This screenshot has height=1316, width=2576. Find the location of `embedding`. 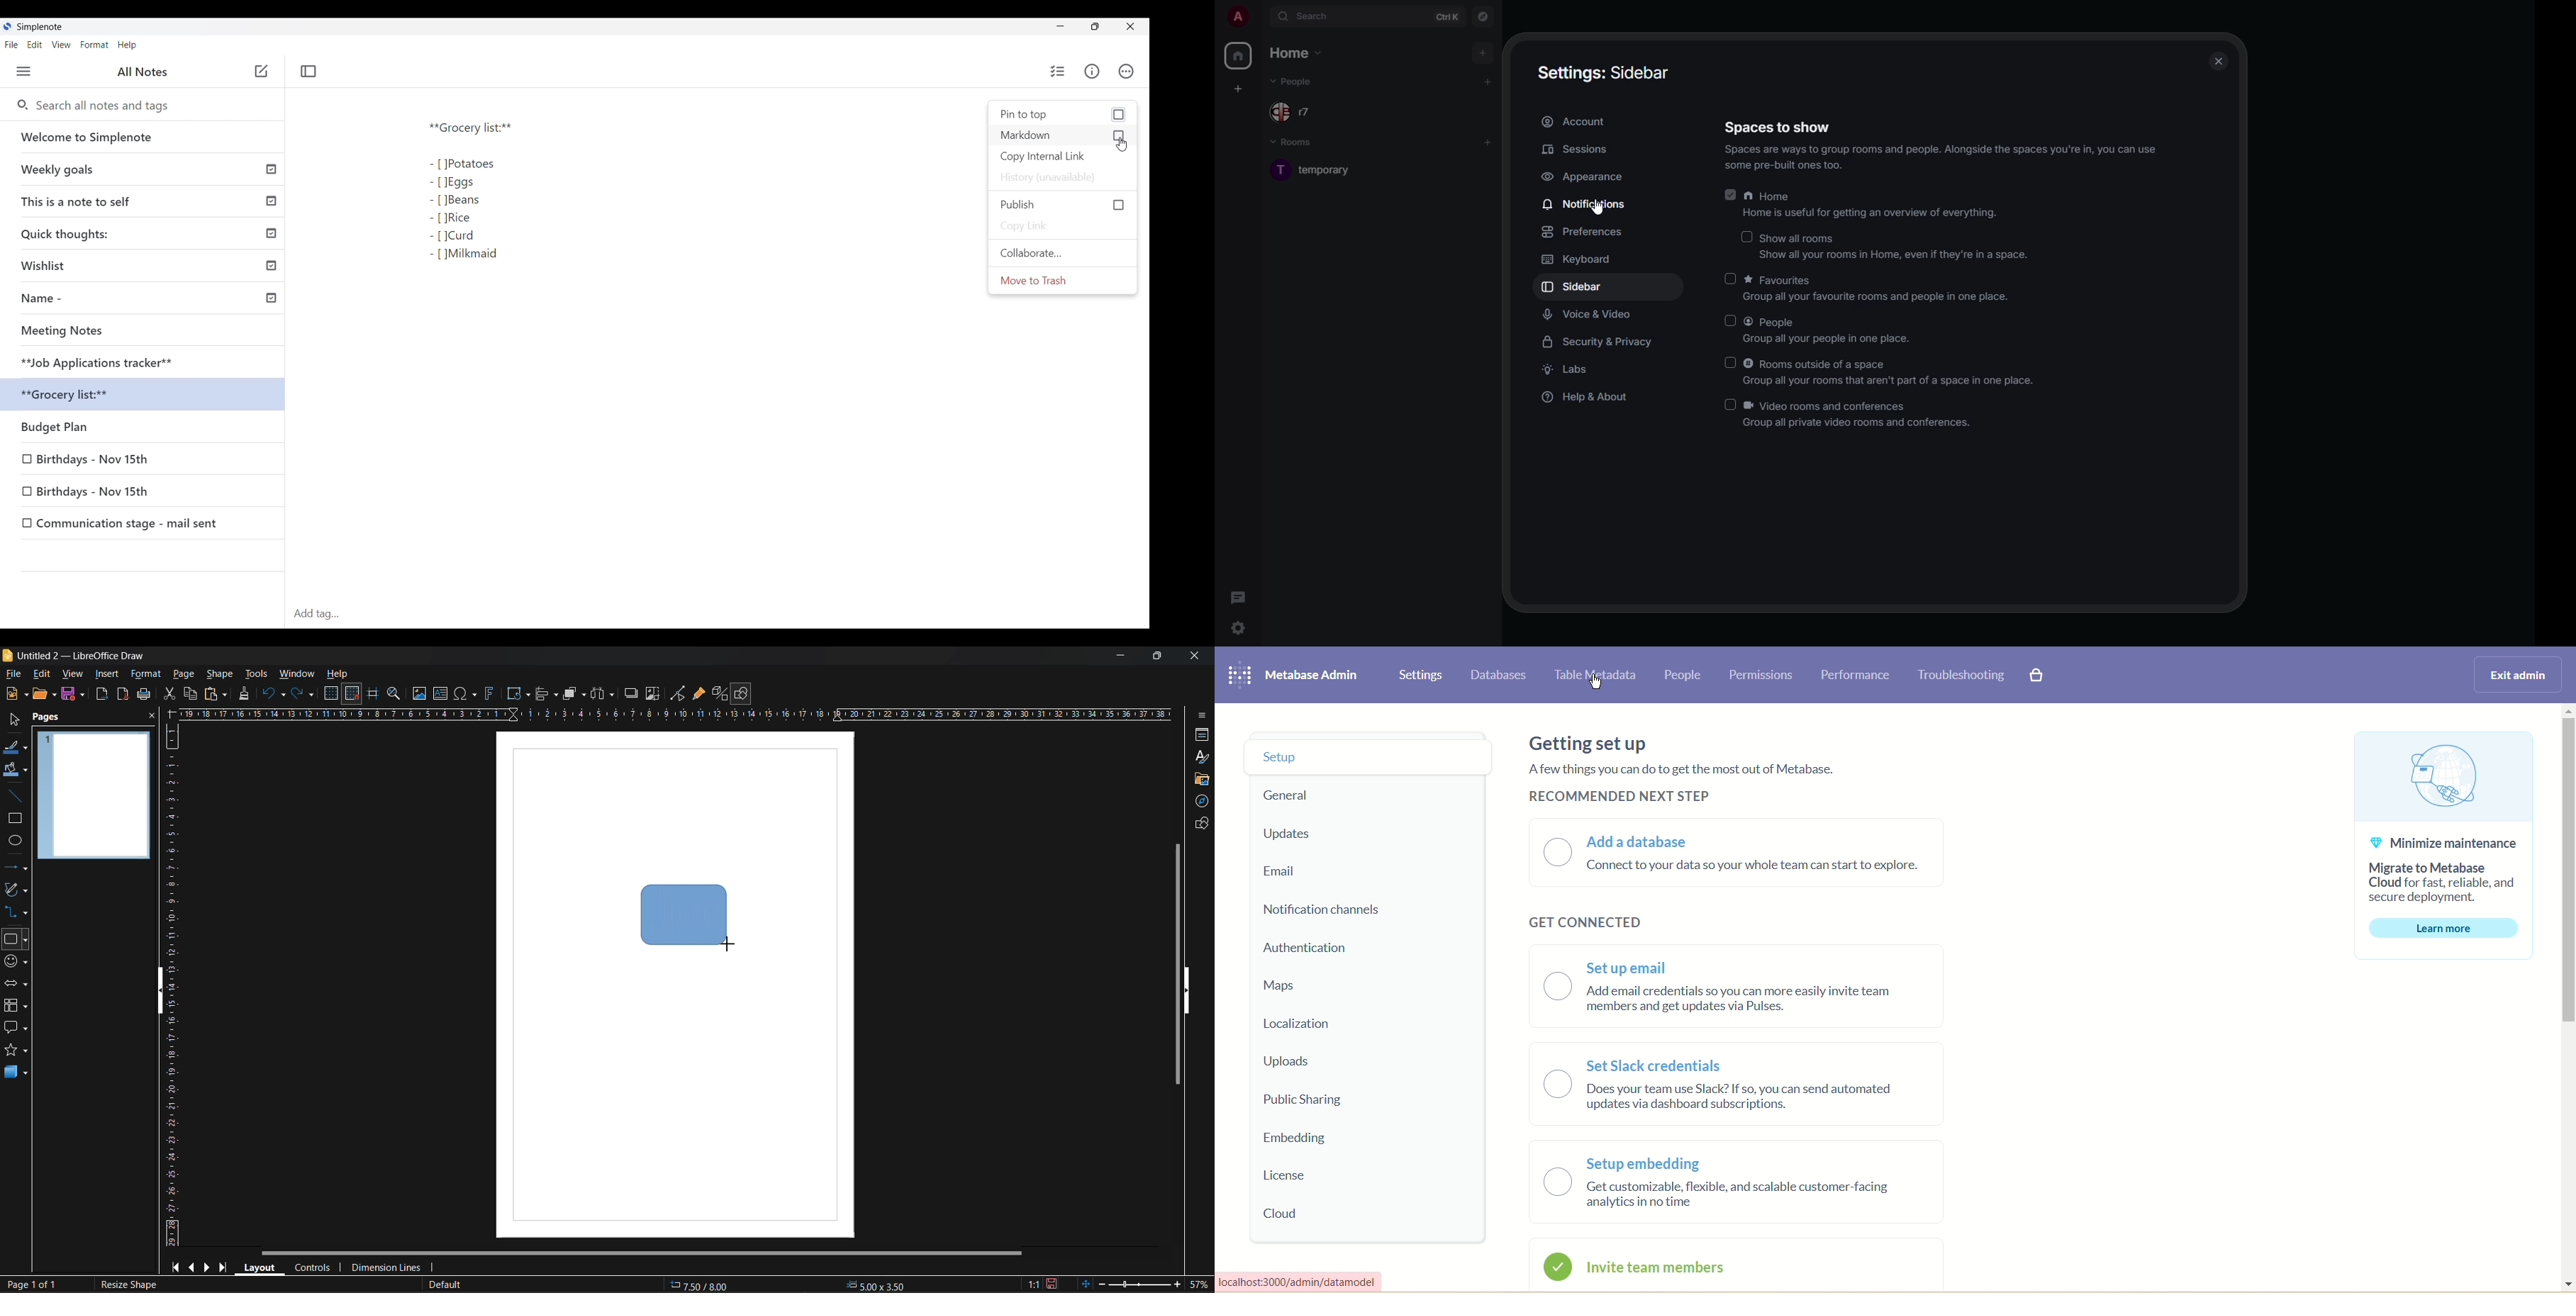

embedding is located at coordinates (1295, 1138).